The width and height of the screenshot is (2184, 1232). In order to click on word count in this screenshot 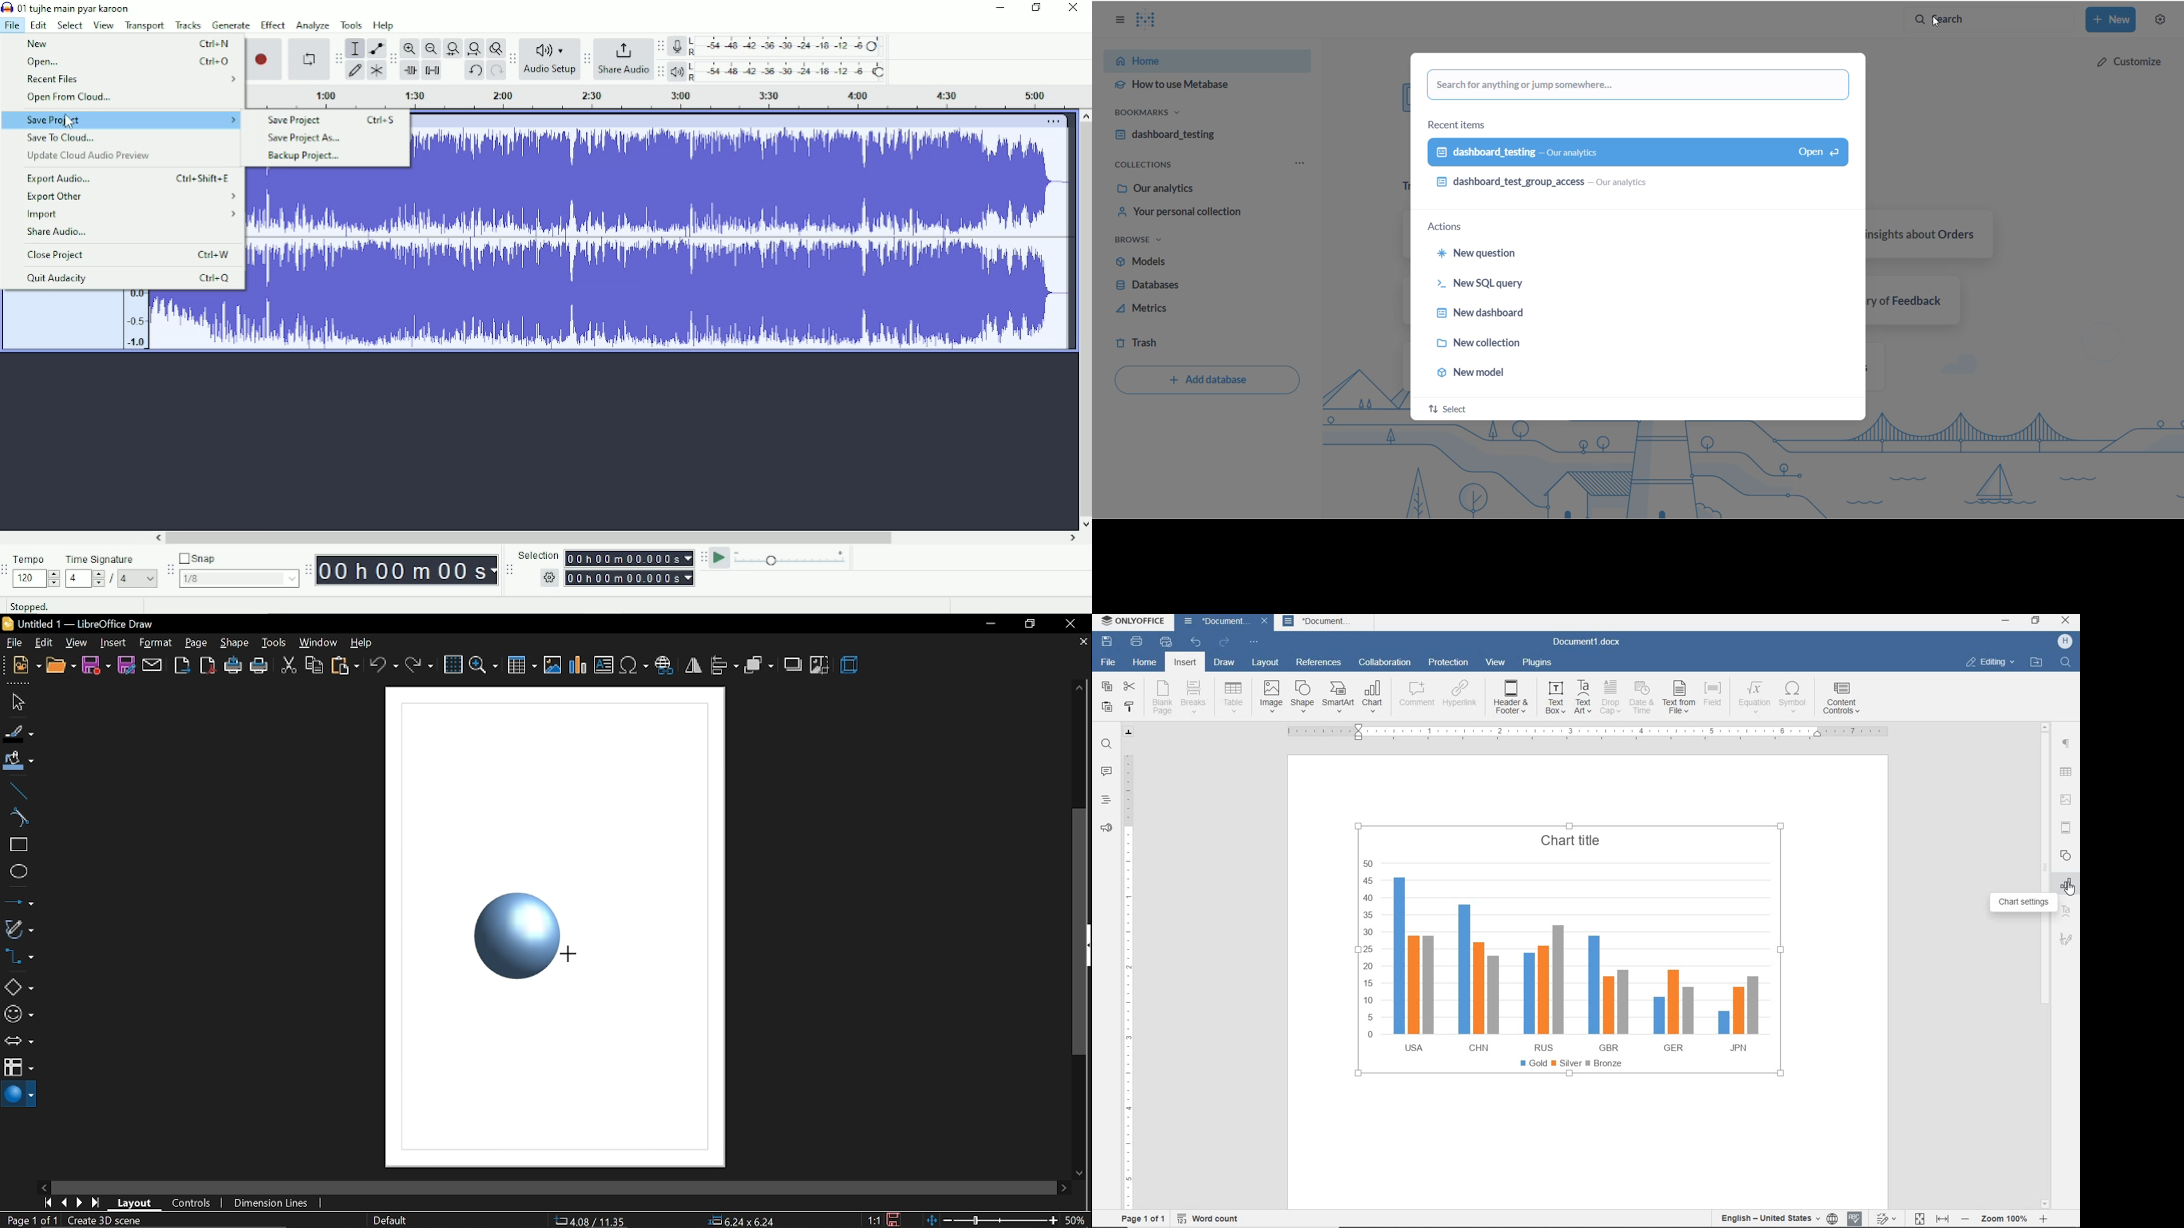, I will do `click(1211, 1217)`.